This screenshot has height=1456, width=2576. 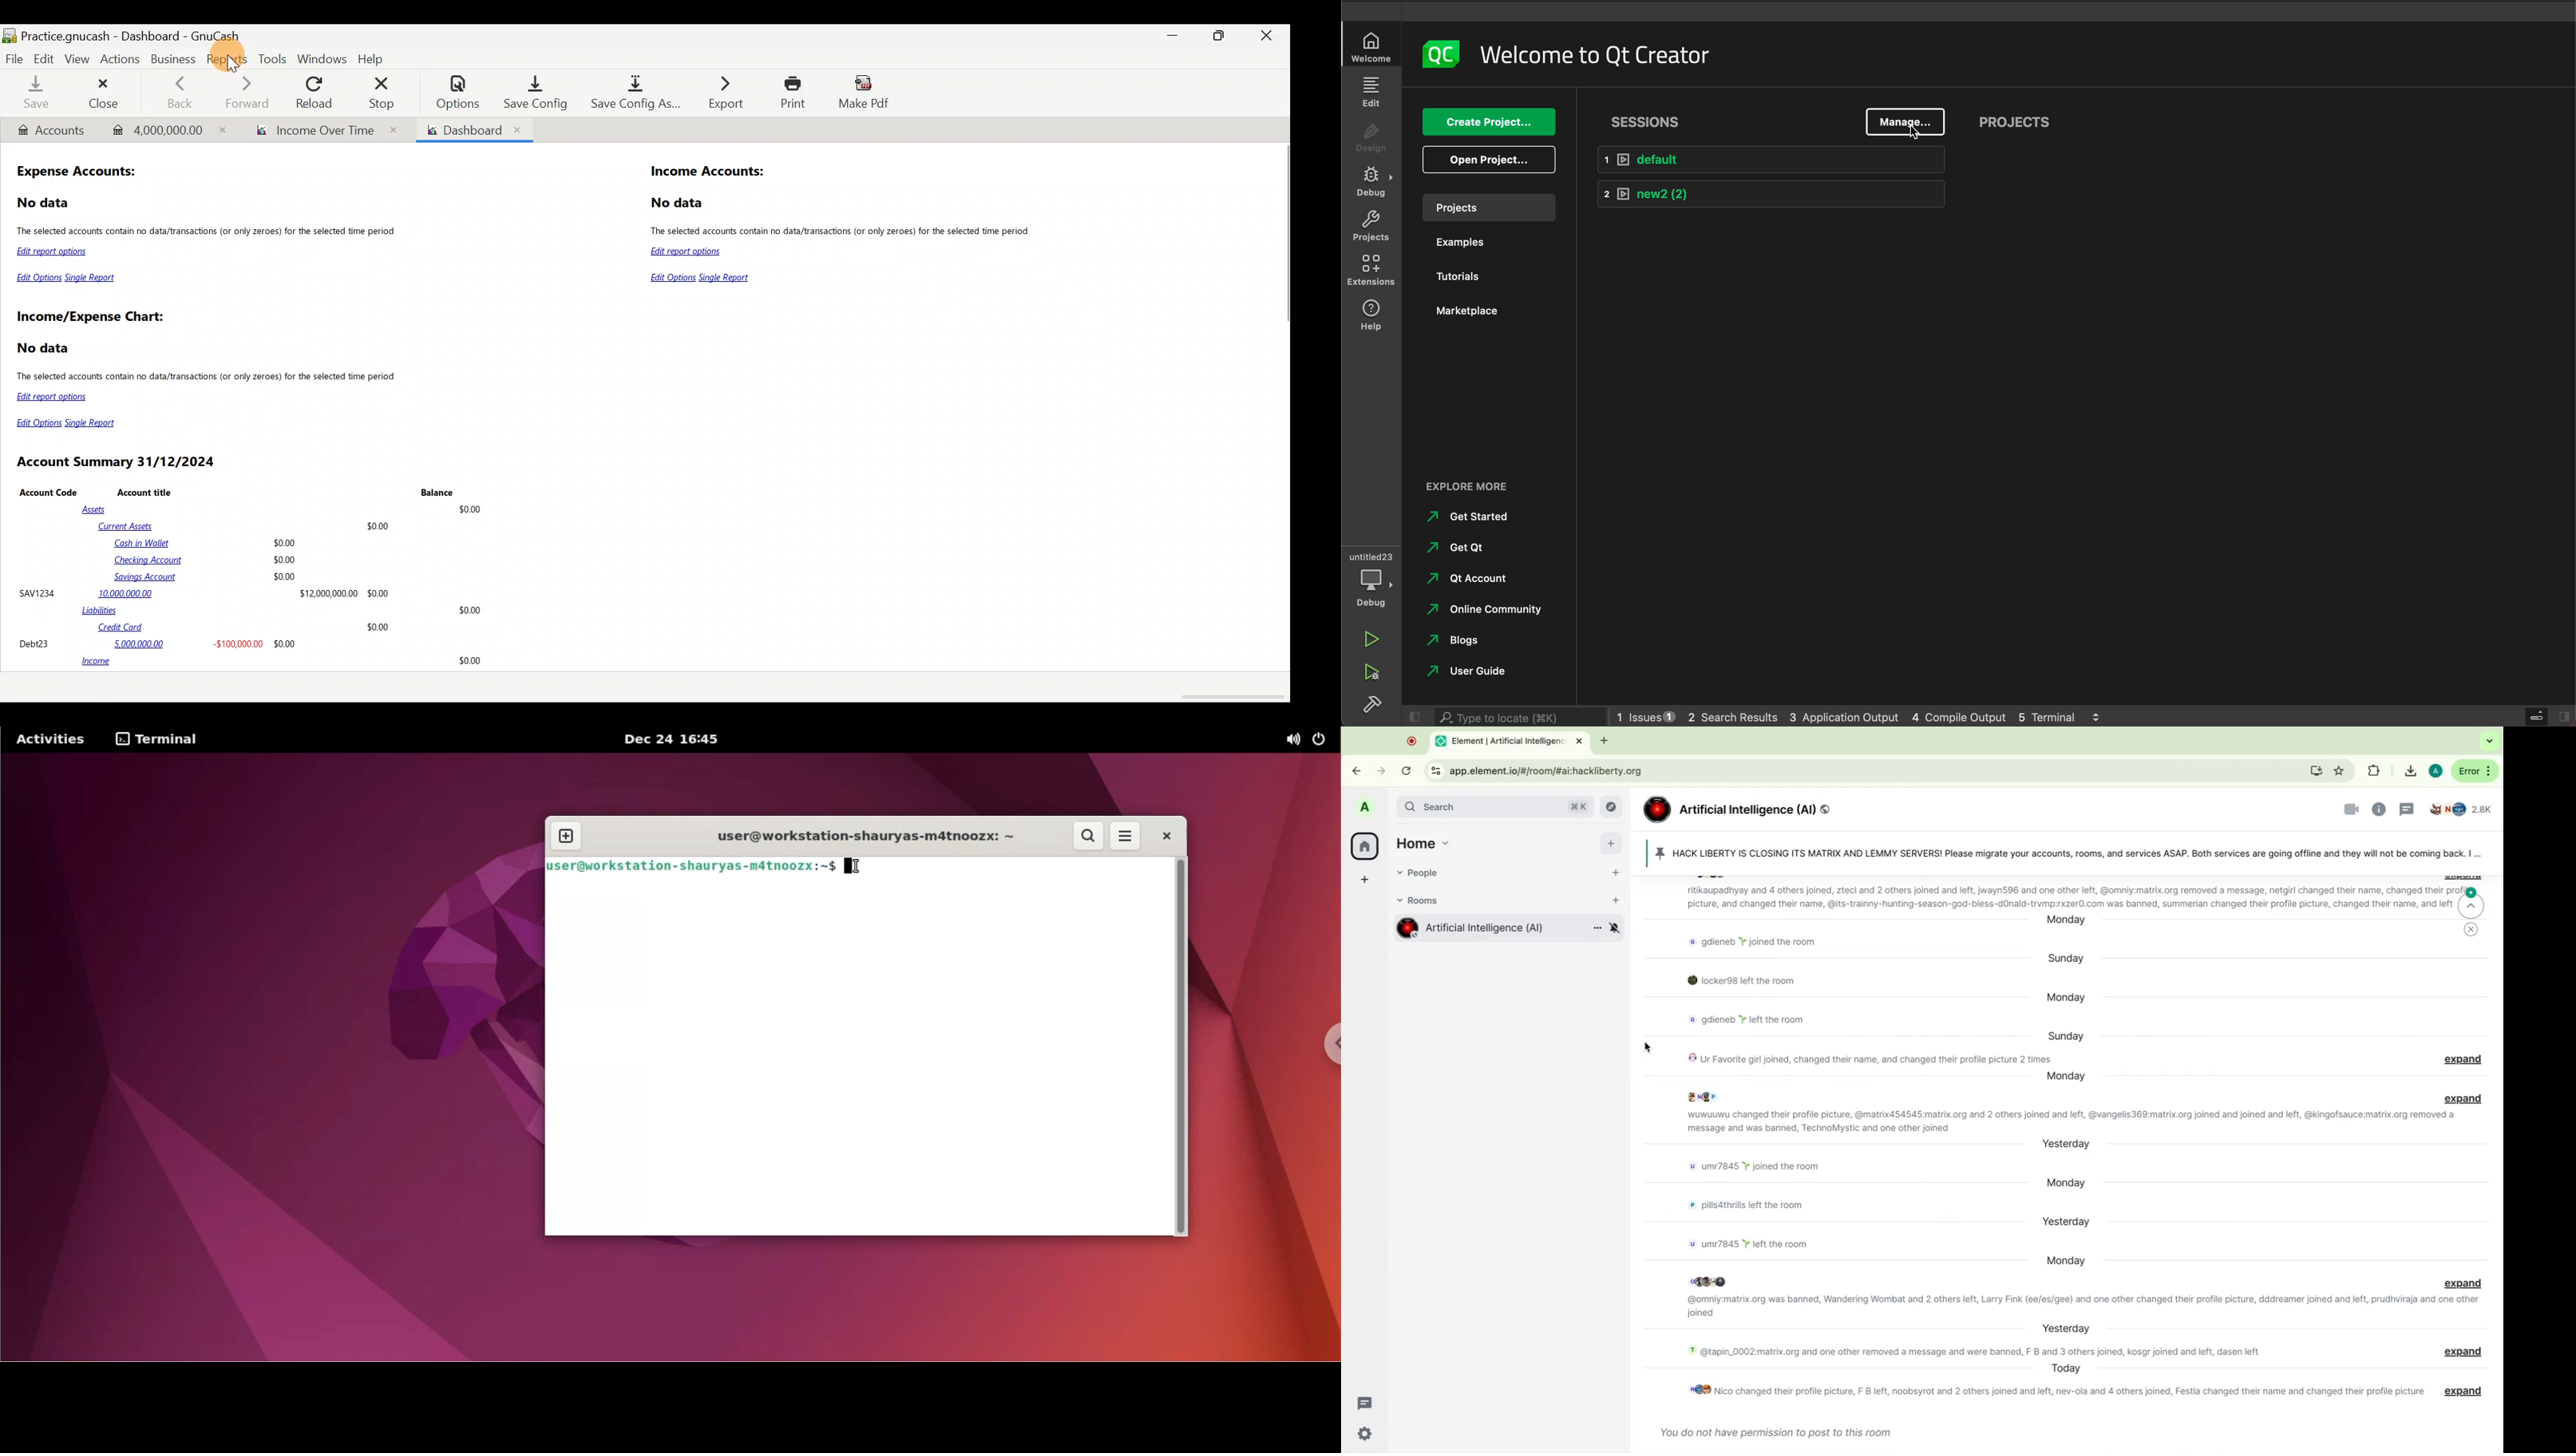 I want to click on google profile, so click(x=2435, y=769).